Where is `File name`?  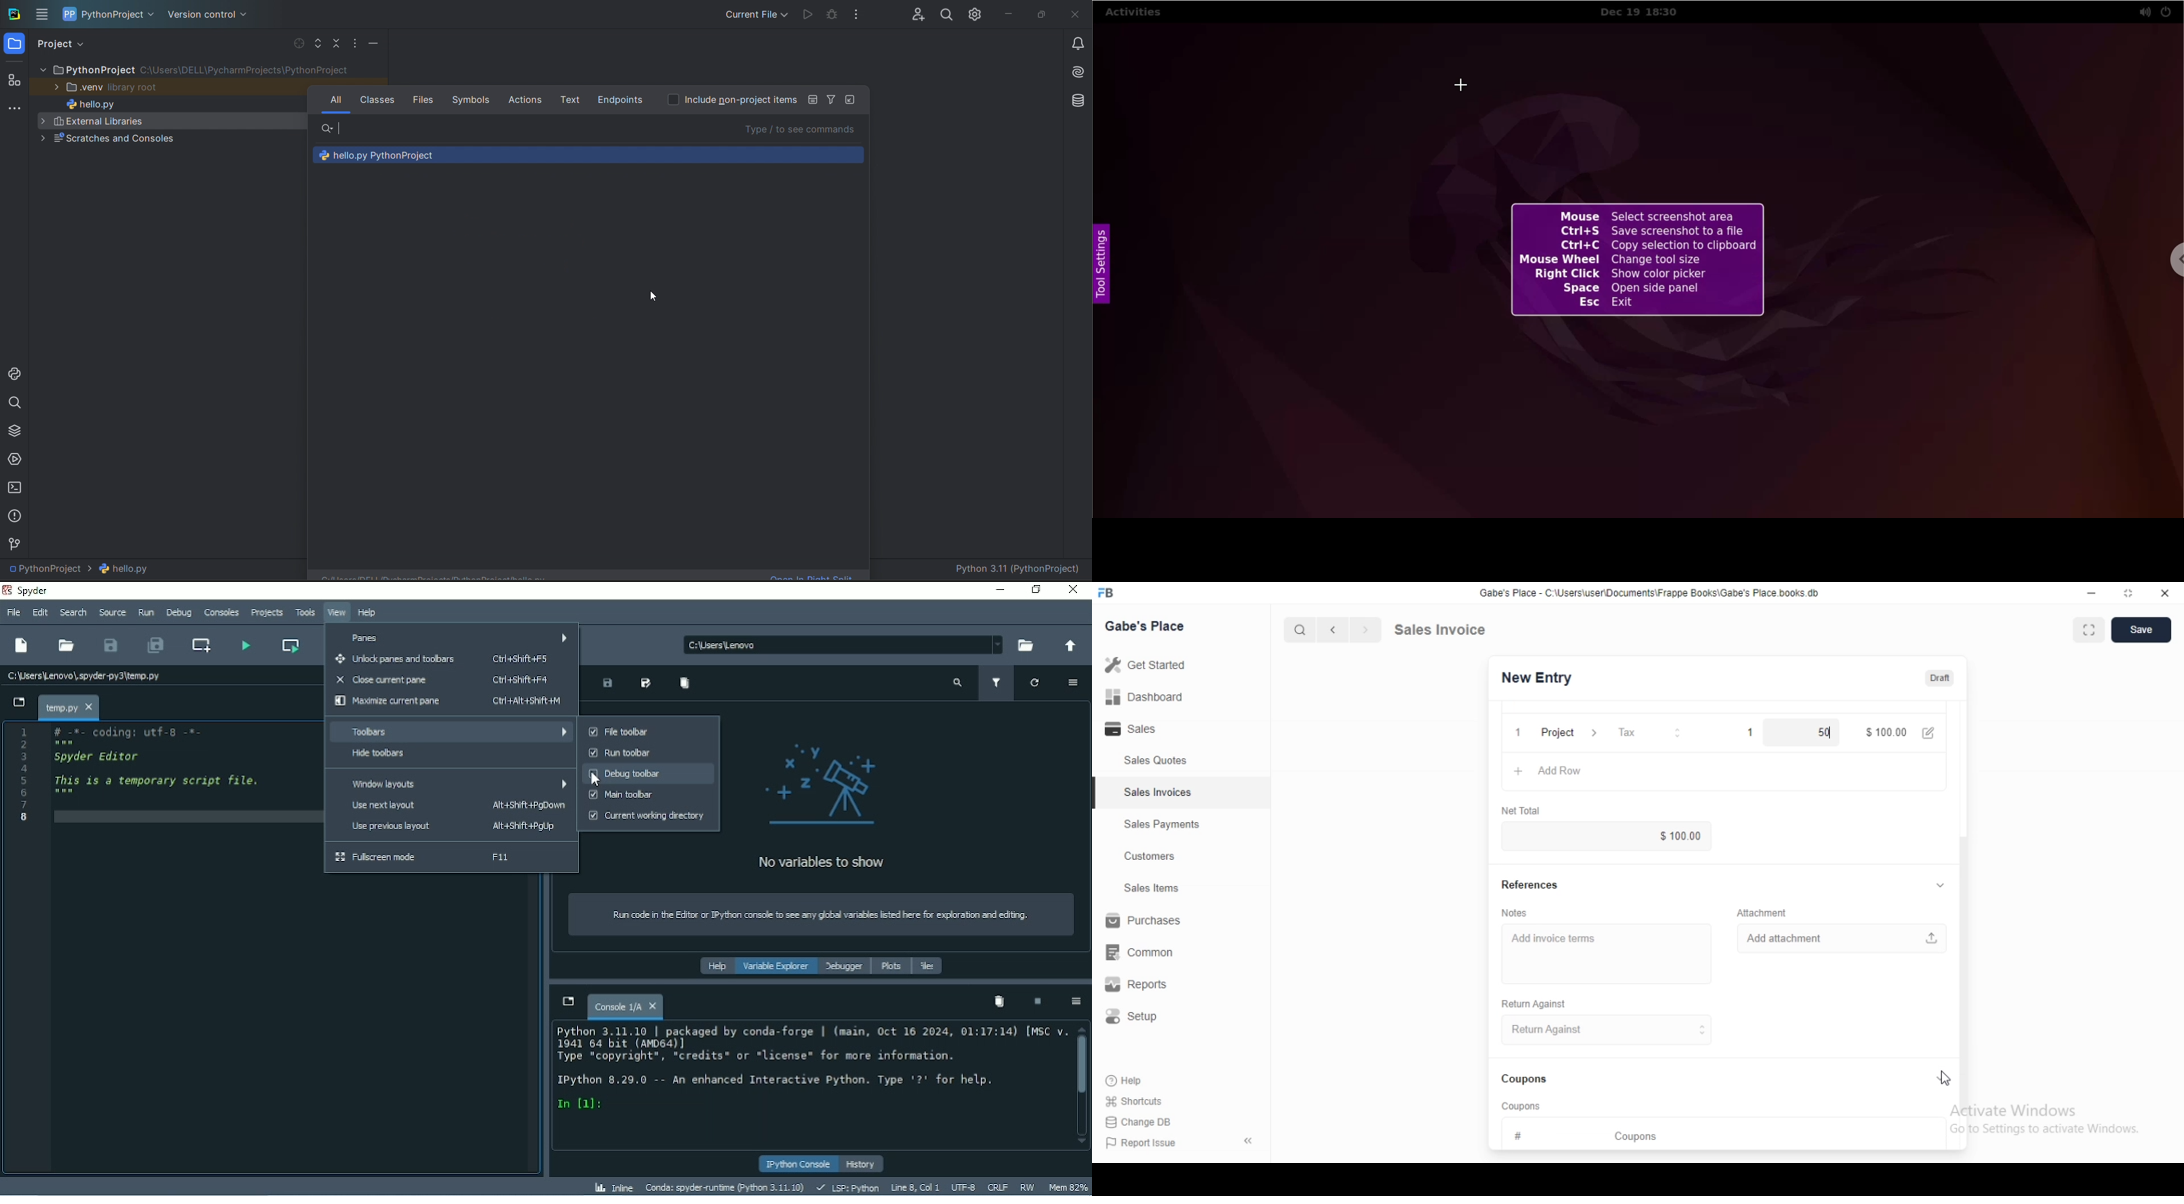 File name is located at coordinates (67, 707).